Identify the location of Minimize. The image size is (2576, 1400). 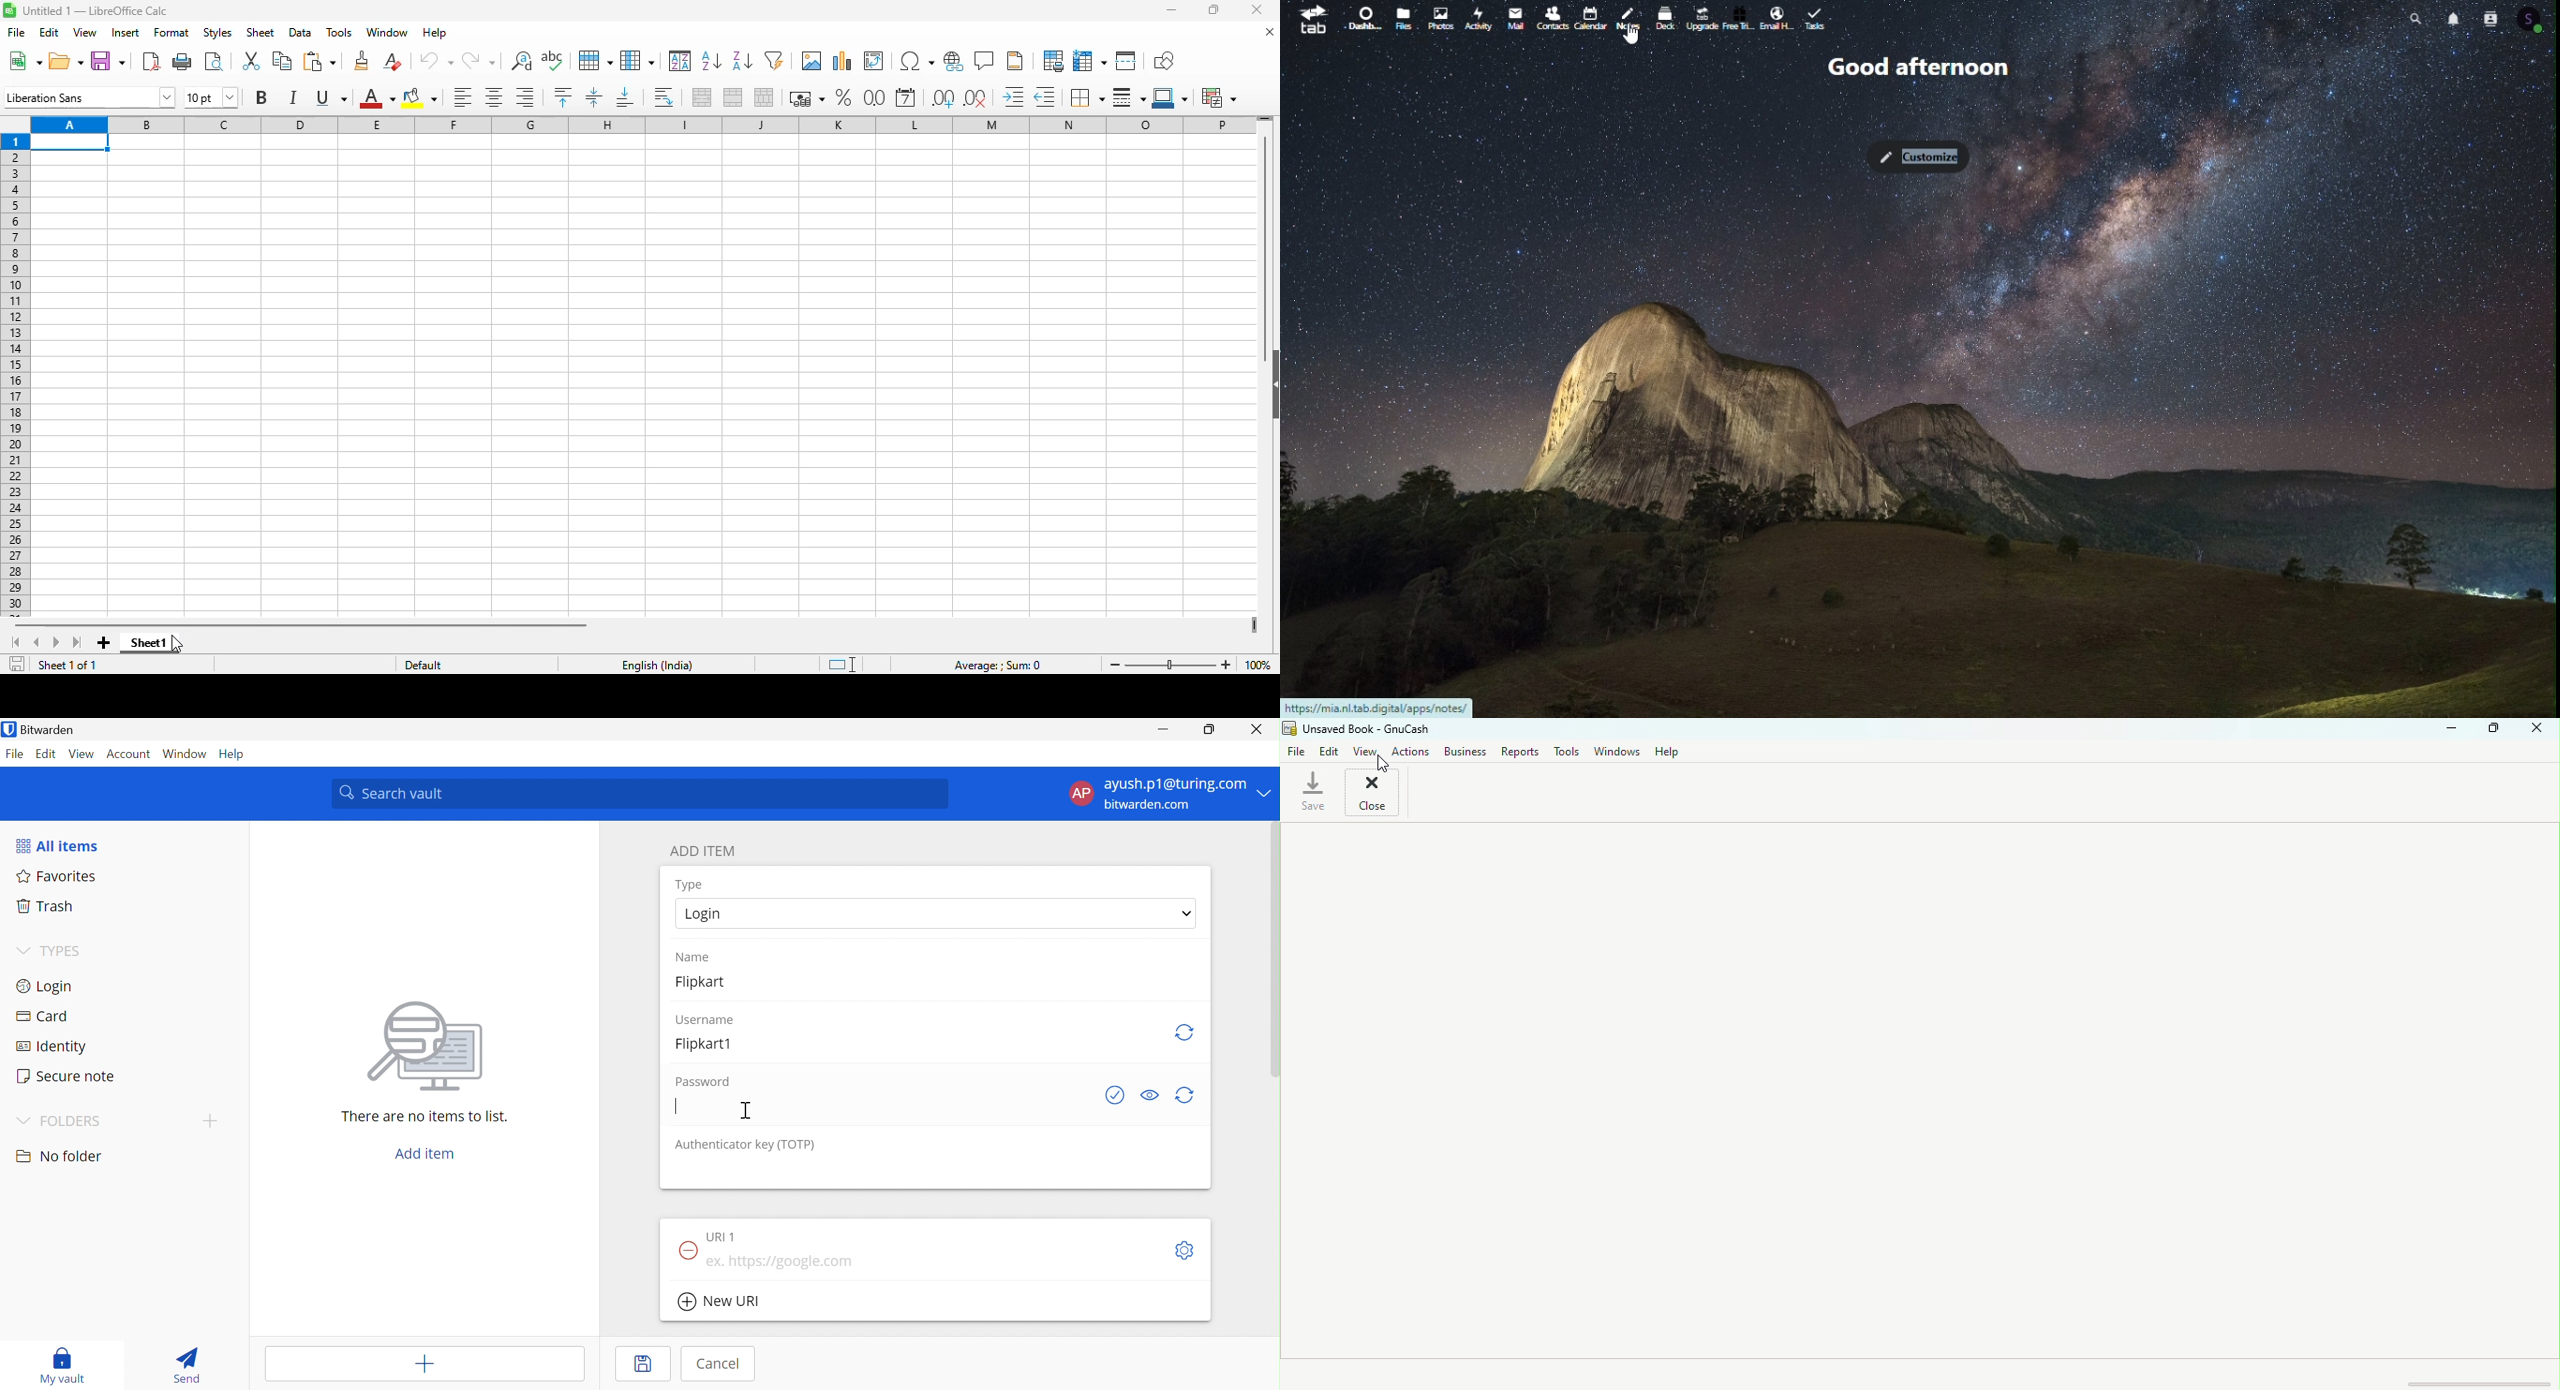
(1161, 729).